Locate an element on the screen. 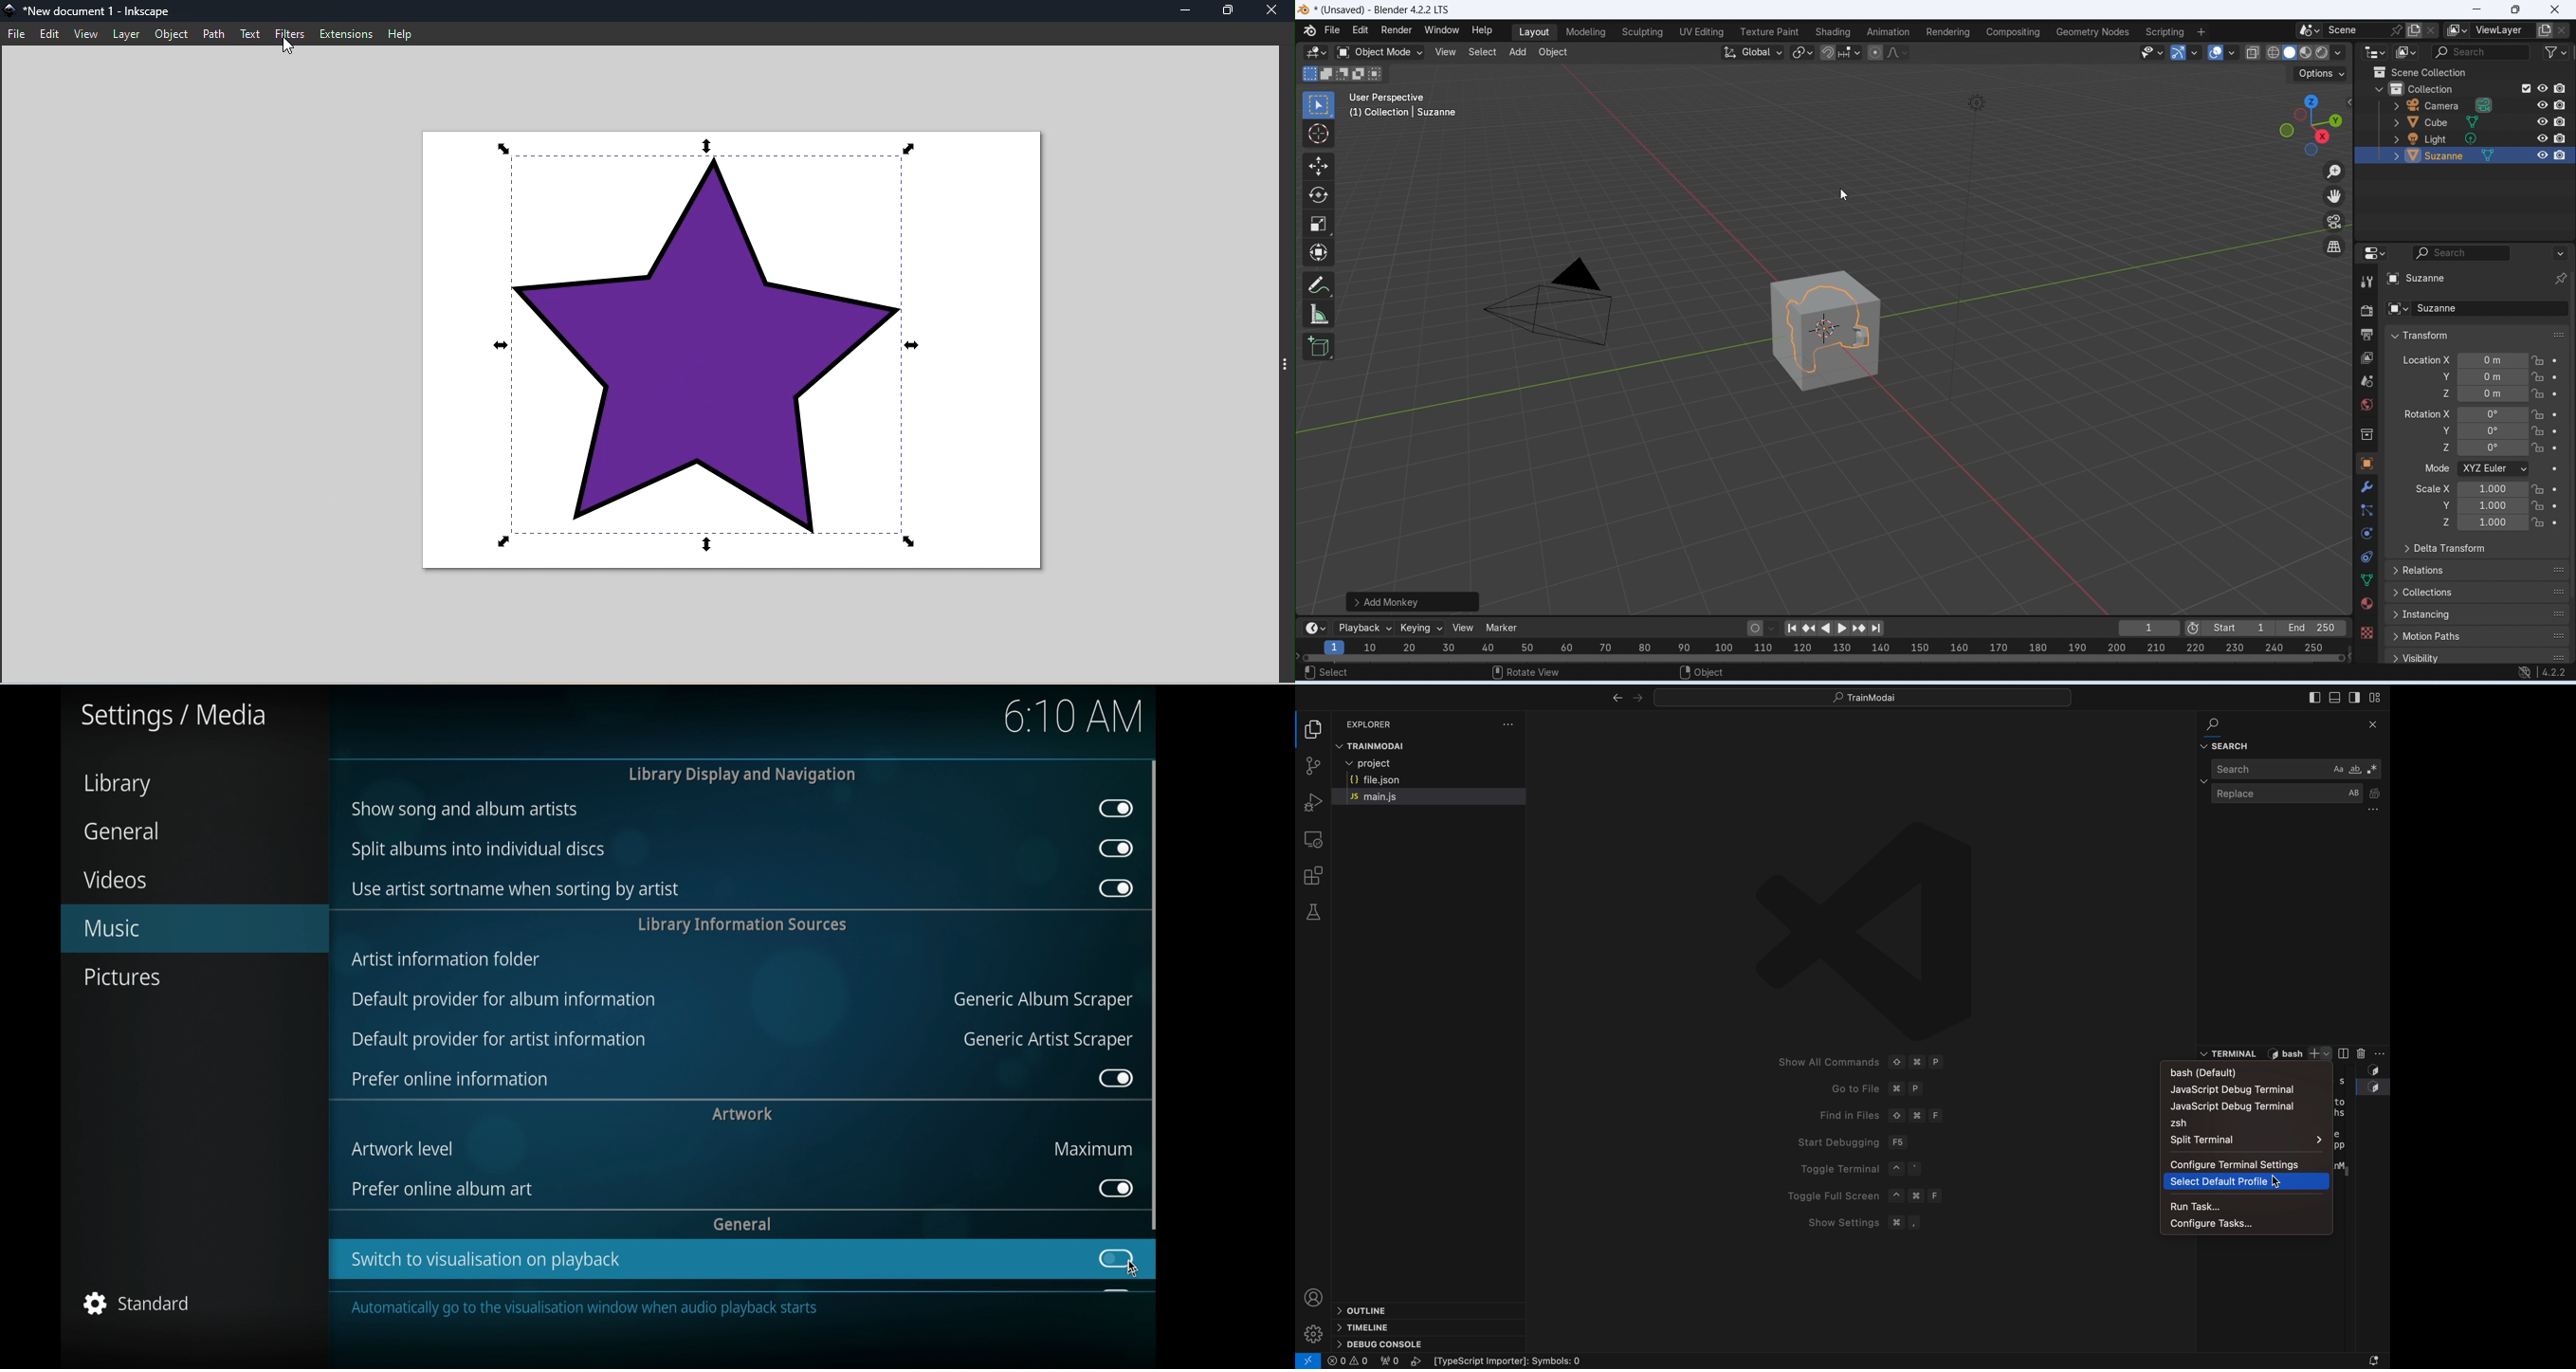 The width and height of the screenshot is (2576, 1372). artist information folder is located at coordinates (447, 958).